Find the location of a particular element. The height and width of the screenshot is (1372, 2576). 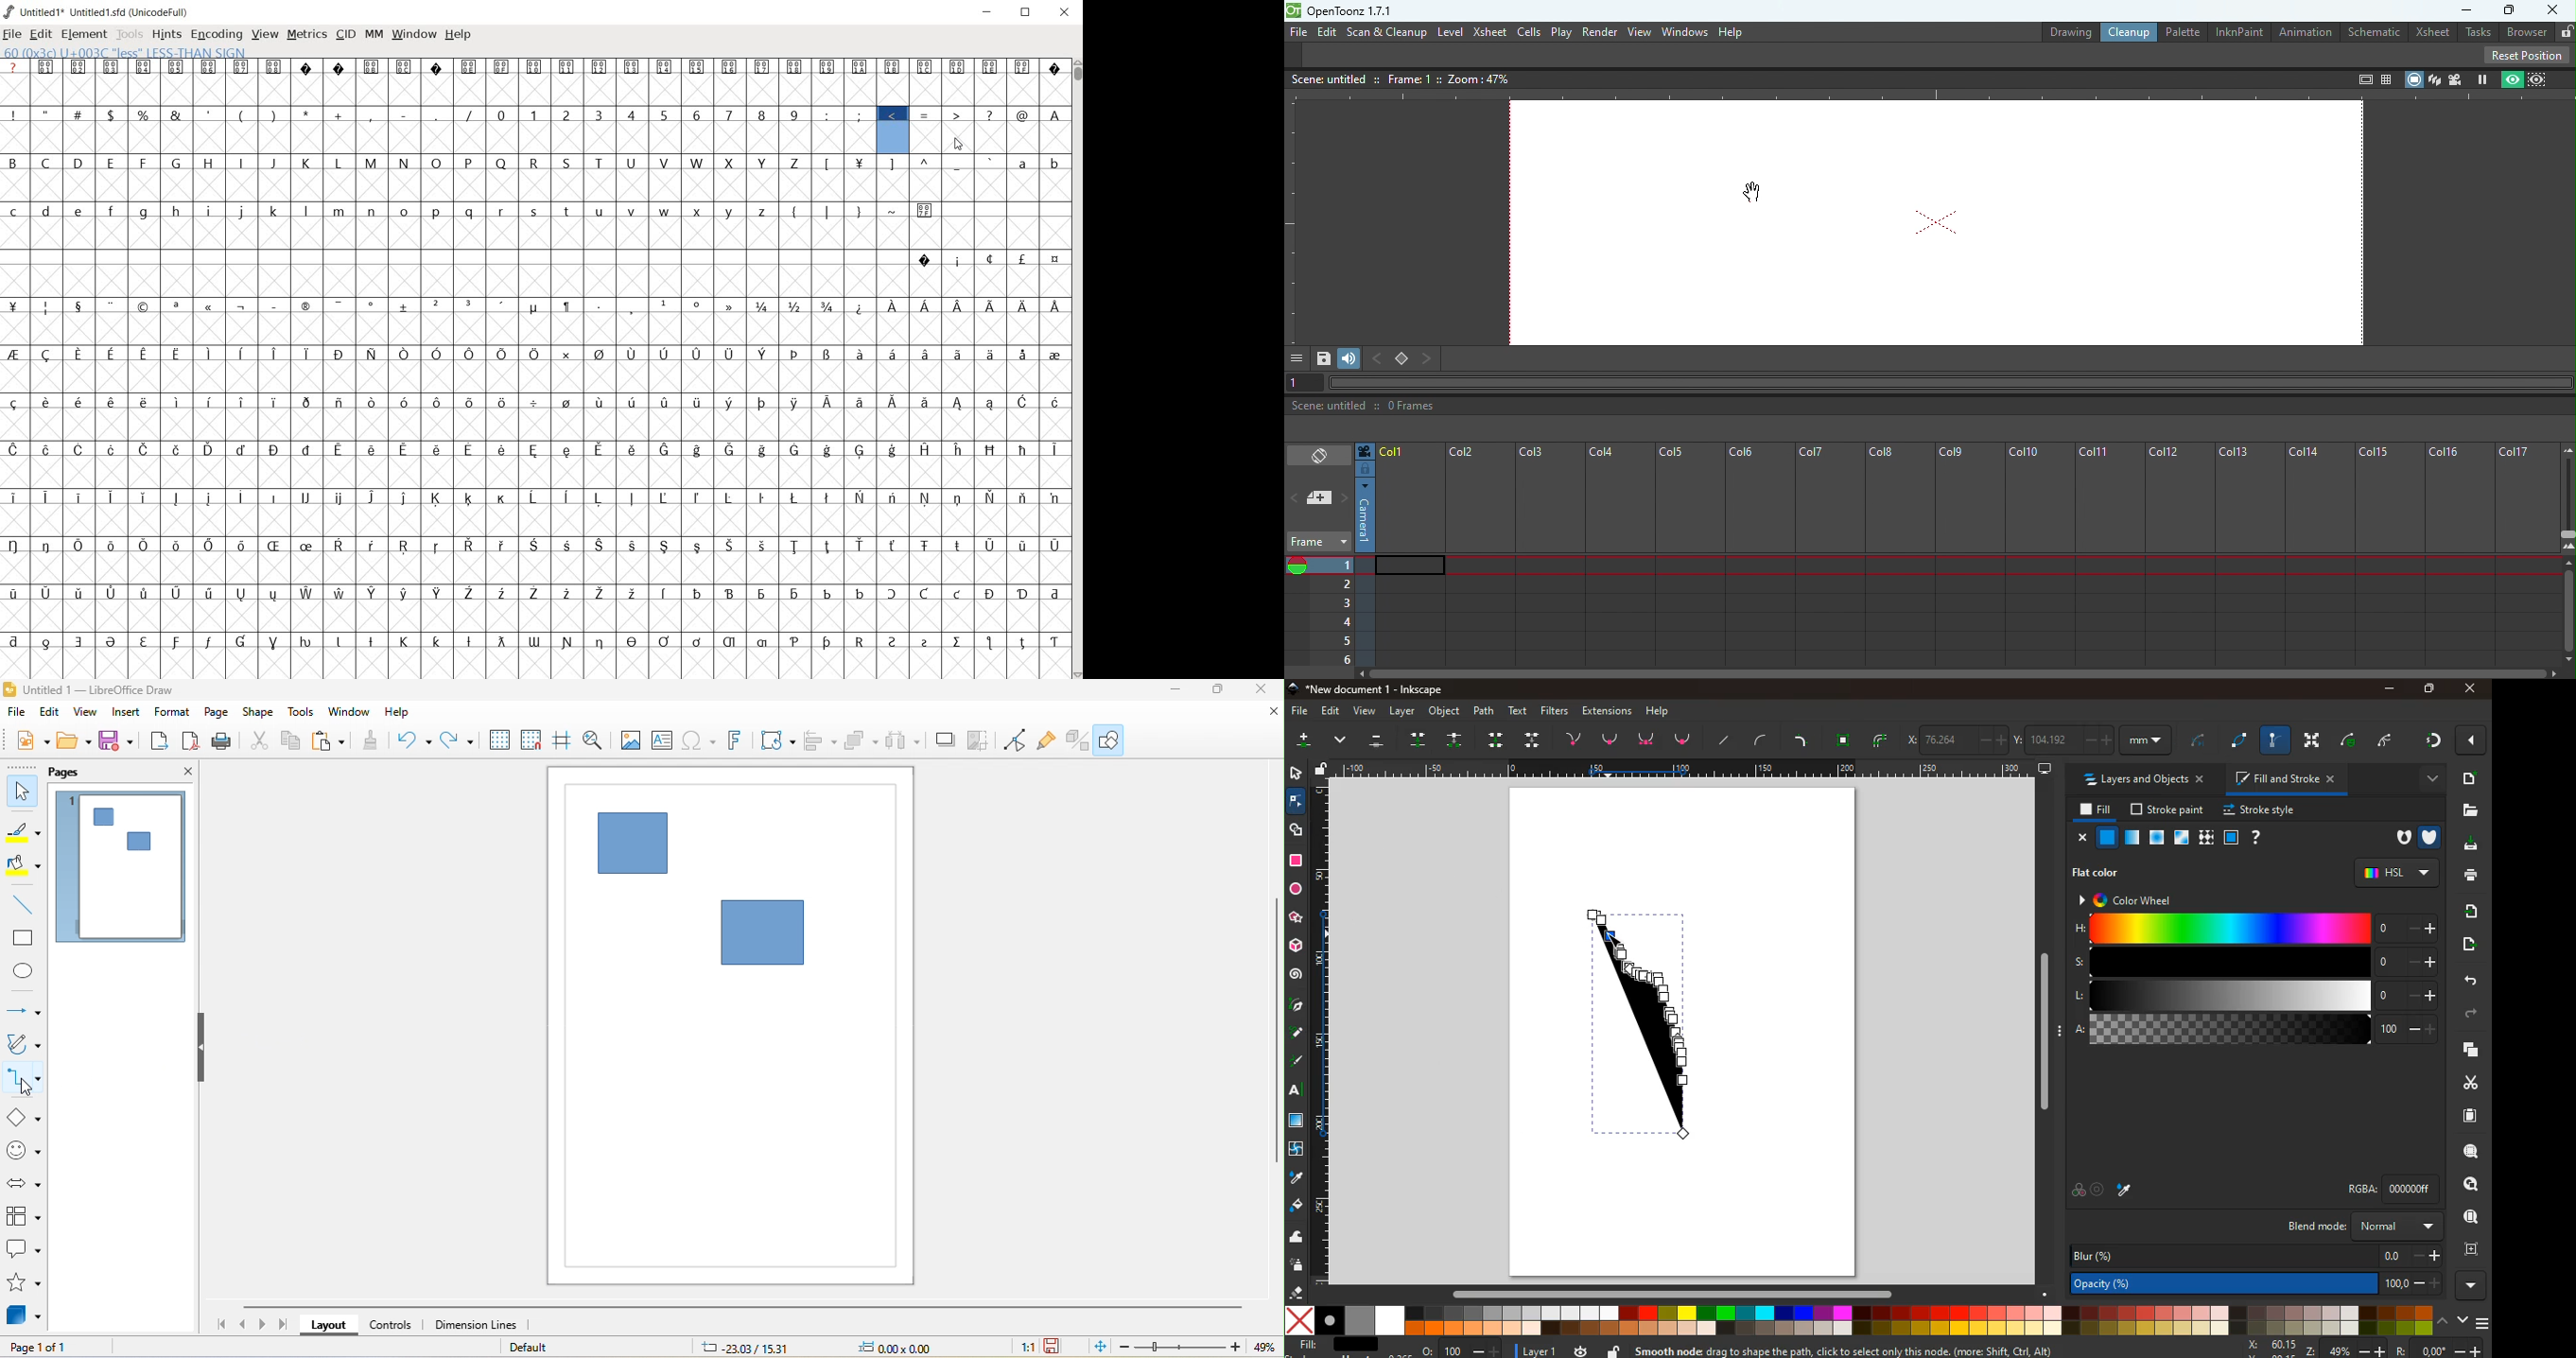

3D View is located at coordinates (2433, 78).